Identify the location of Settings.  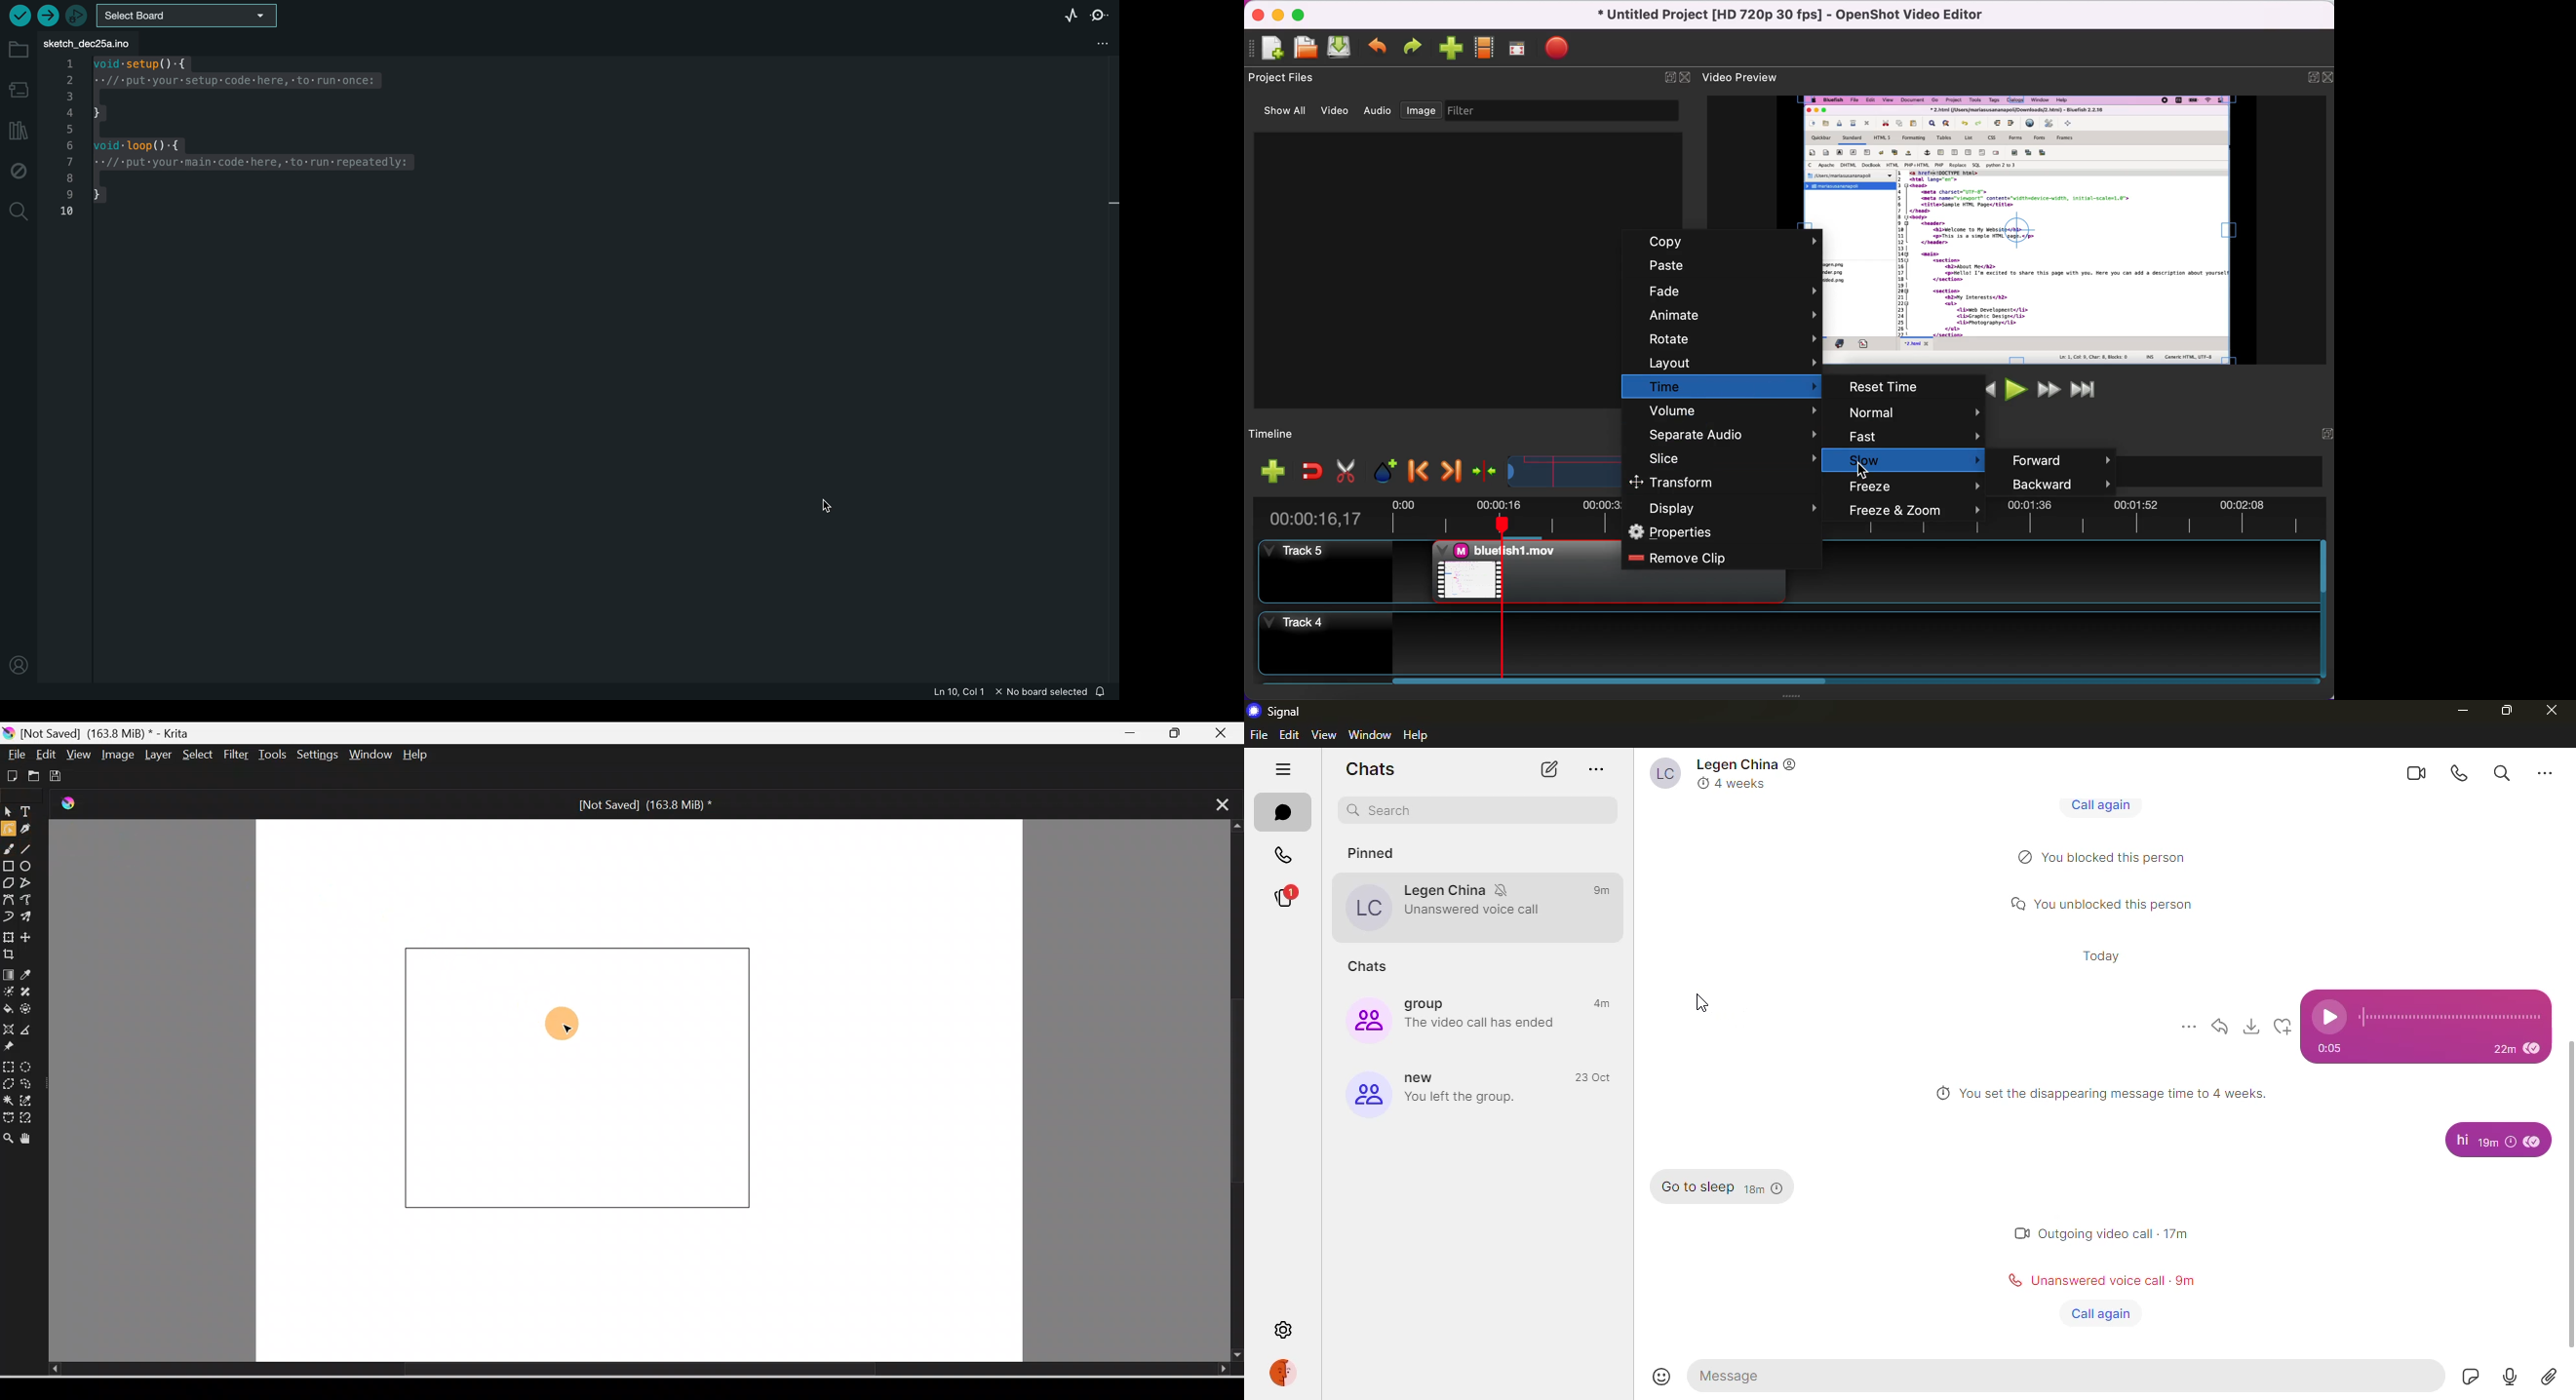
(319, 756).